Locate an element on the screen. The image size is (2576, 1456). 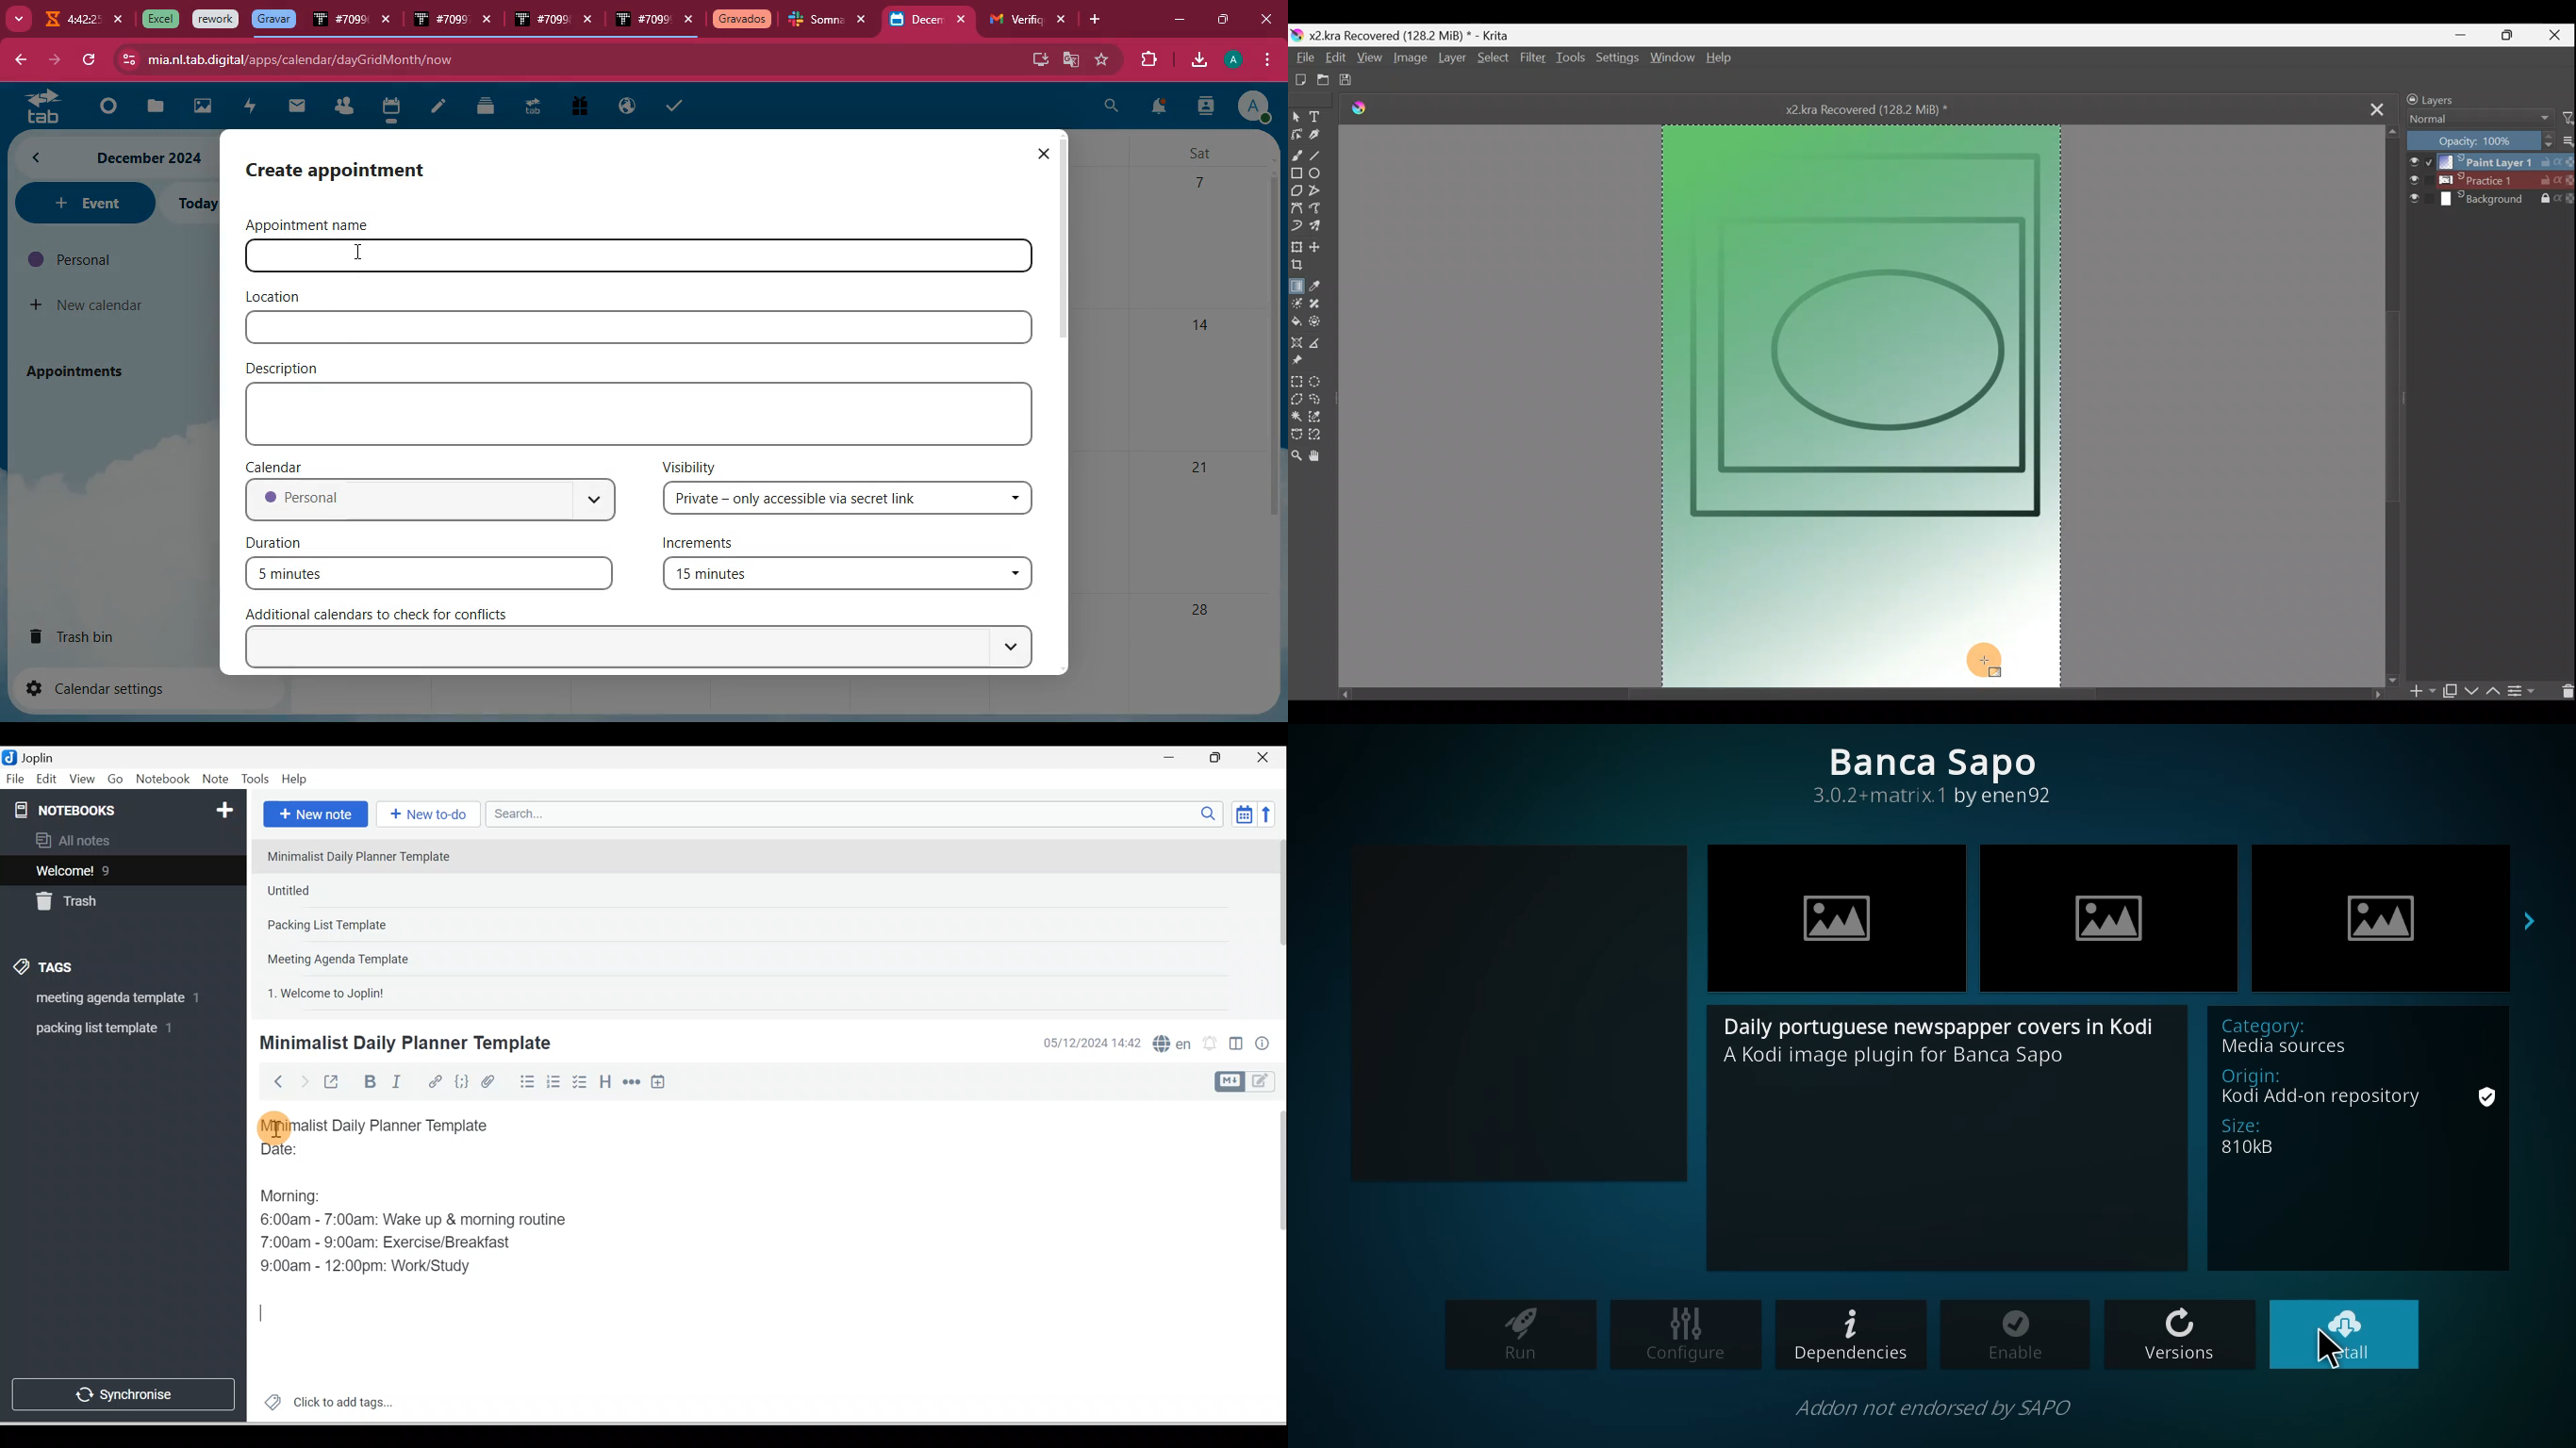
Blending mode is located at coordinates (2475, 120).